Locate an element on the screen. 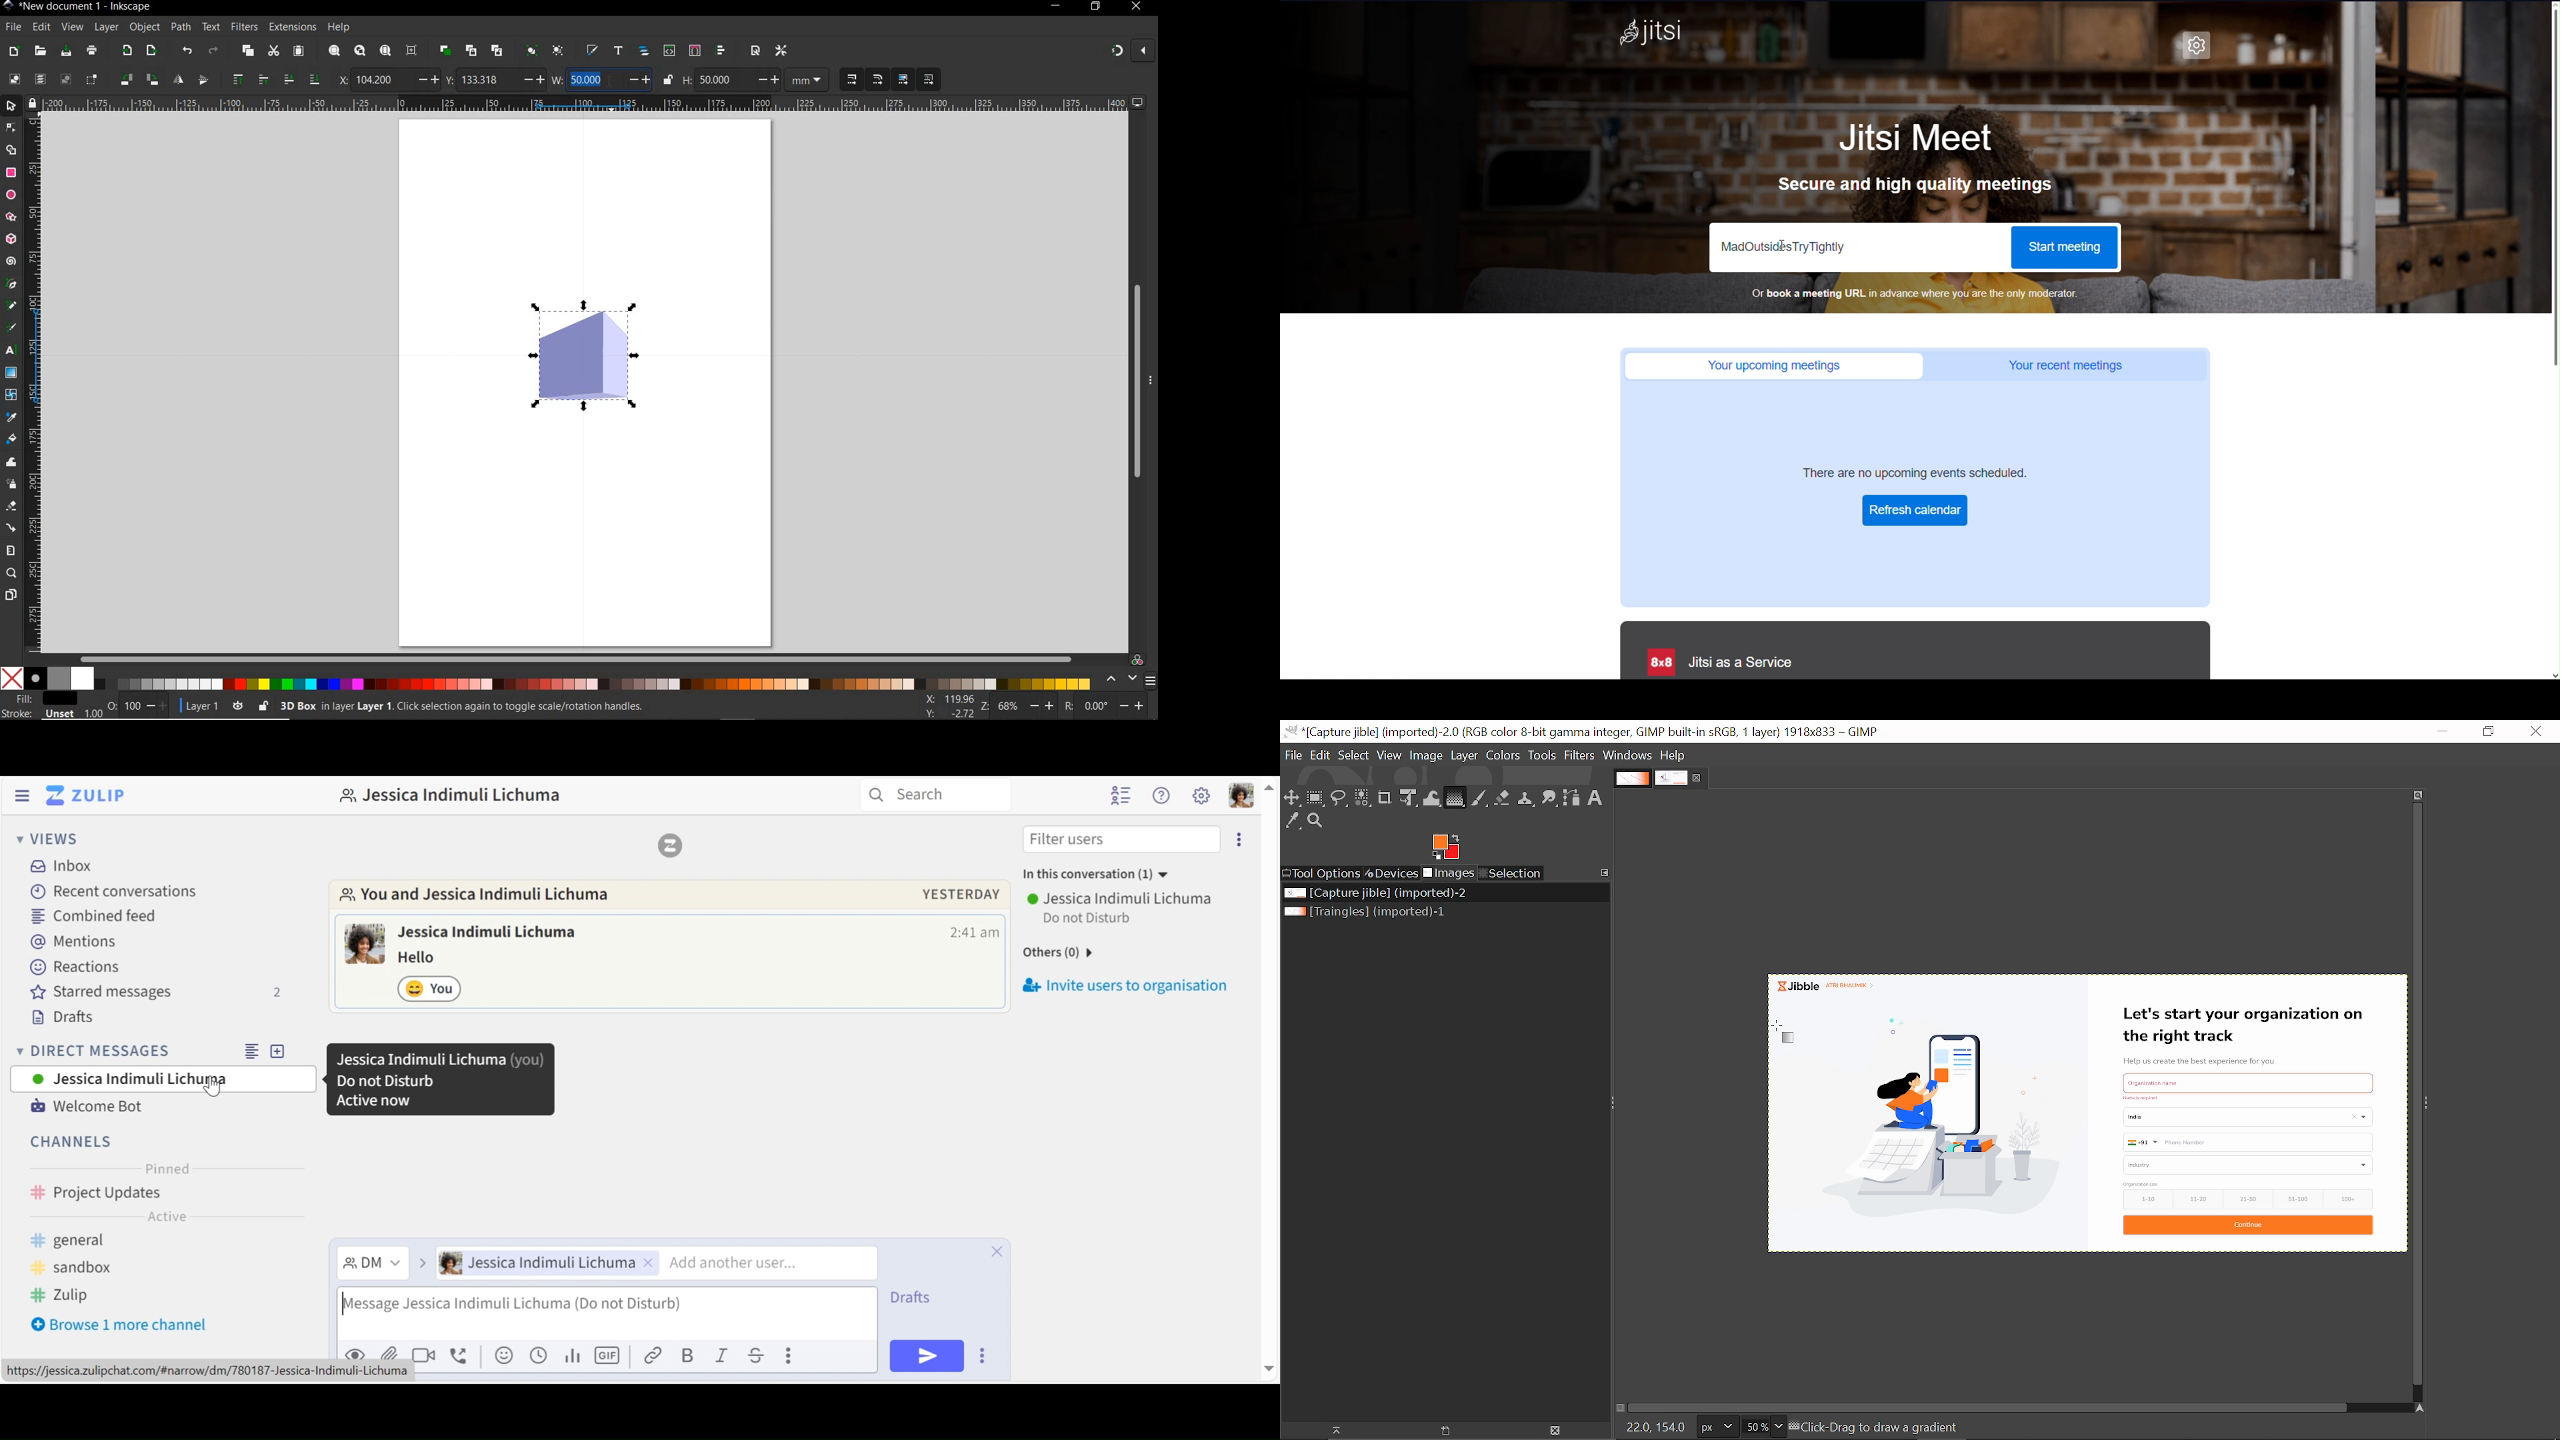 The width and height of the screenshot is (2576, 1456). view is located at coordinates (72, 28).